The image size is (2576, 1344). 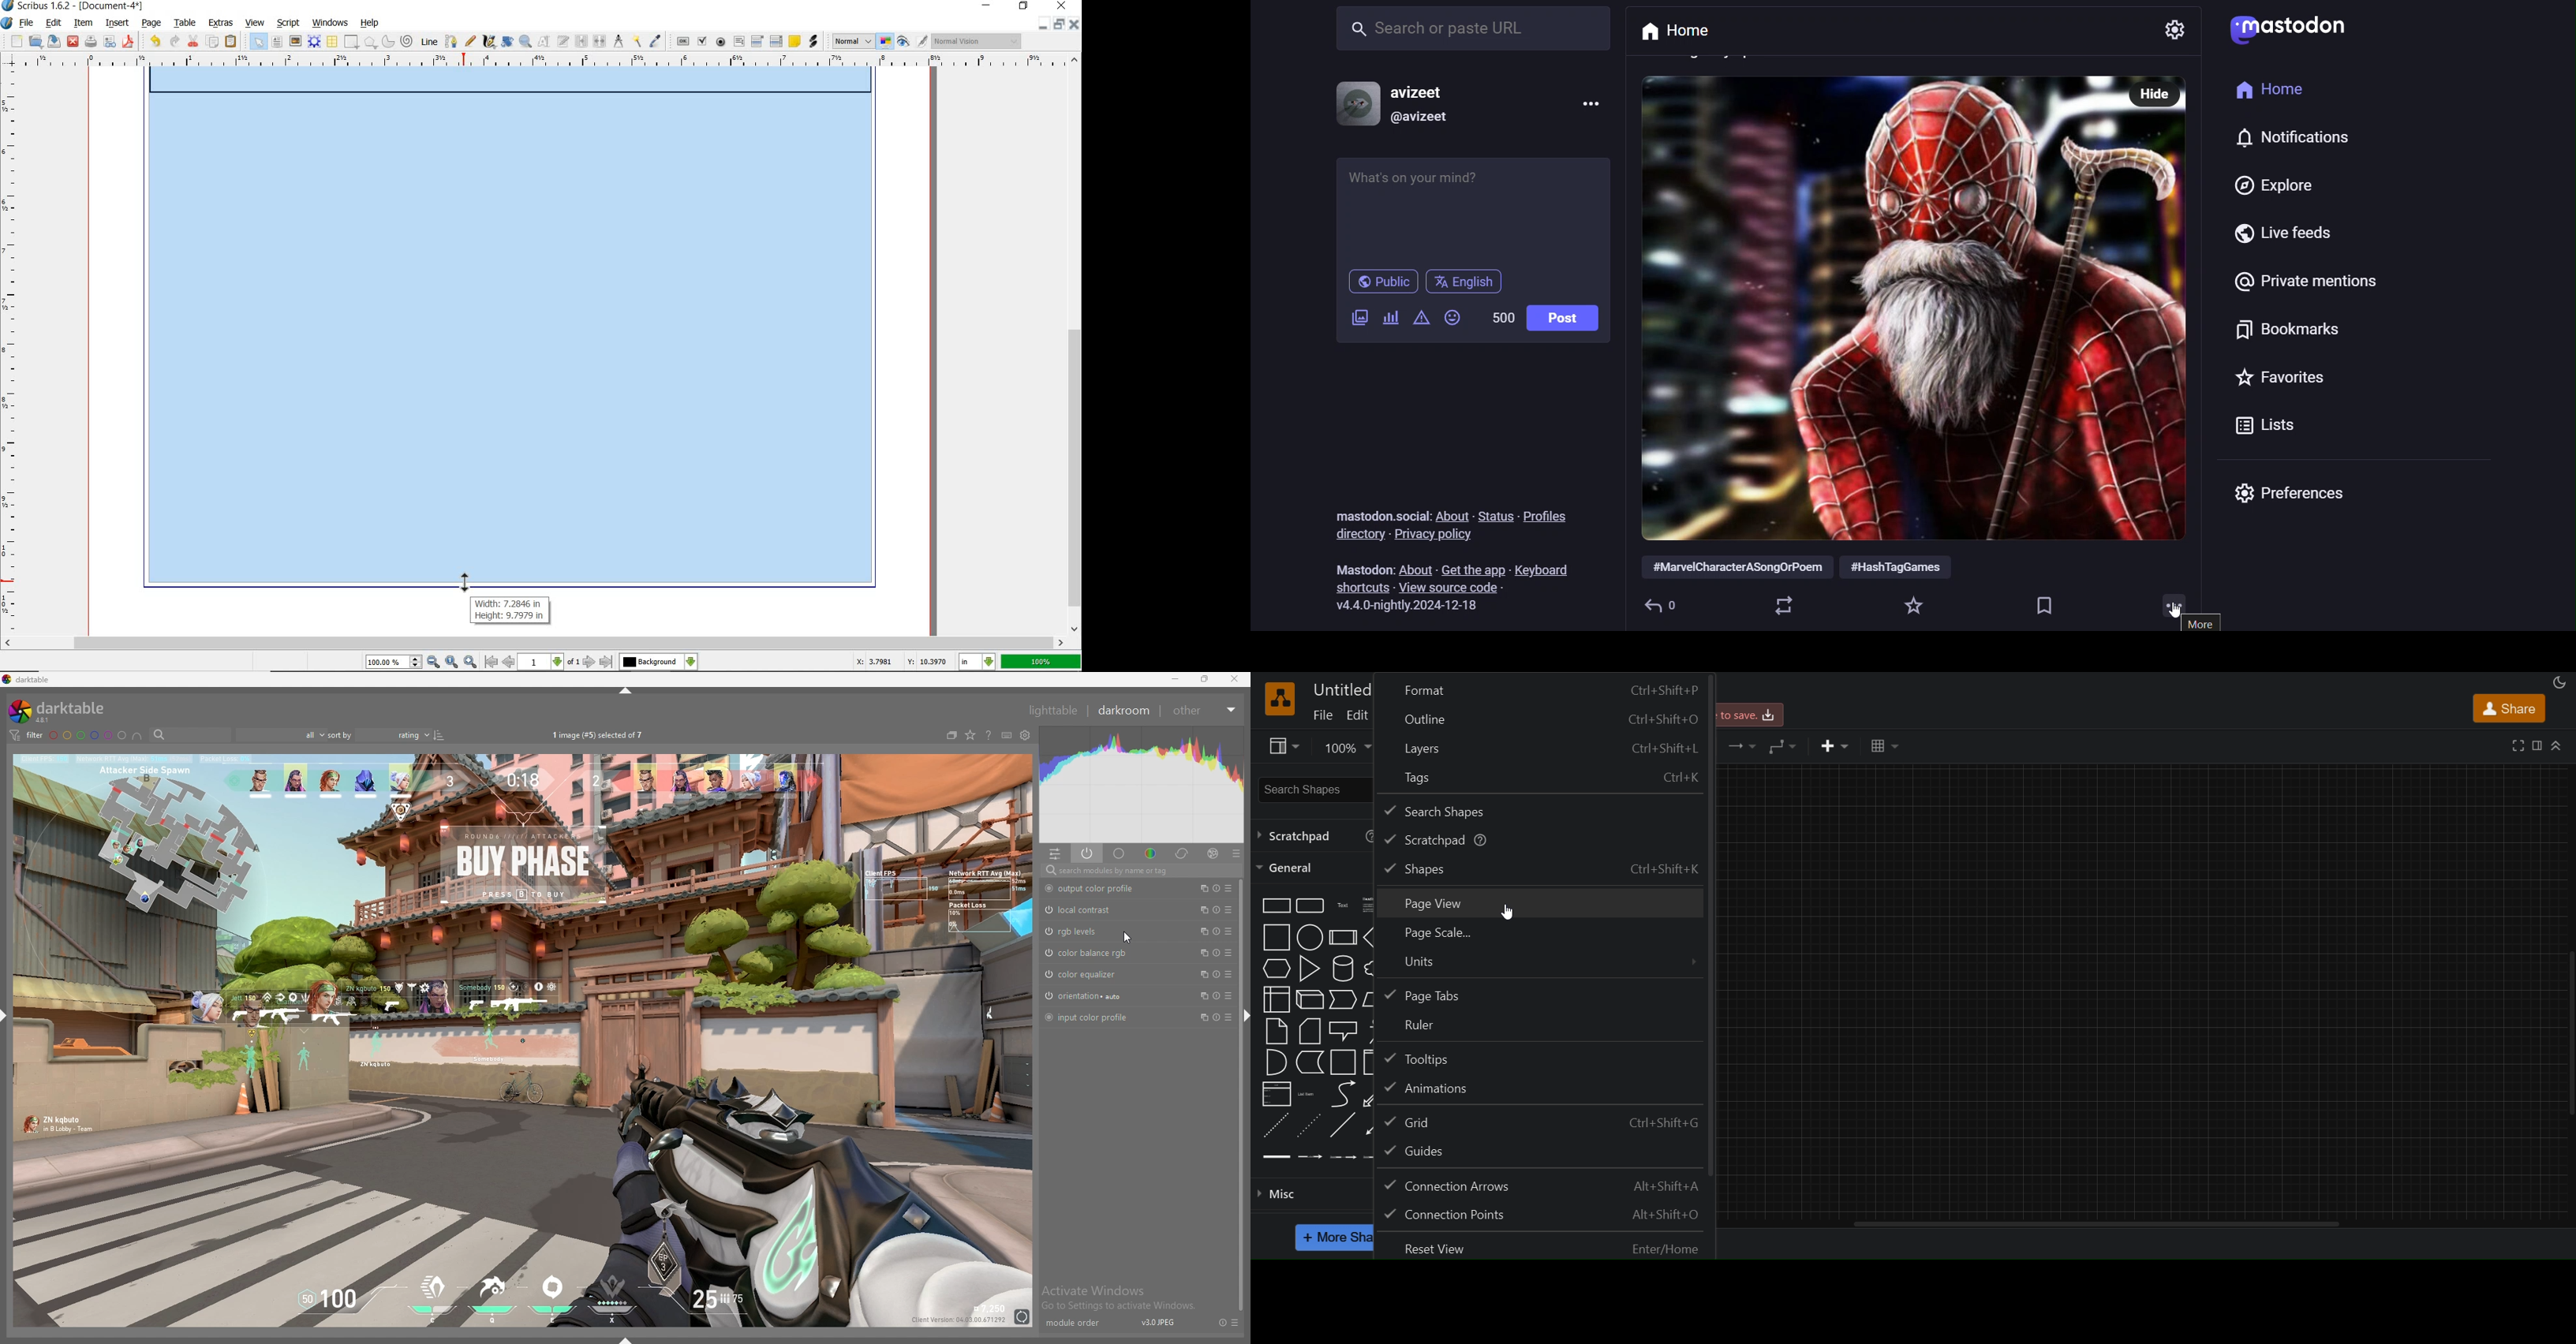 I want to click on presets, so click(x=1228, y=888).